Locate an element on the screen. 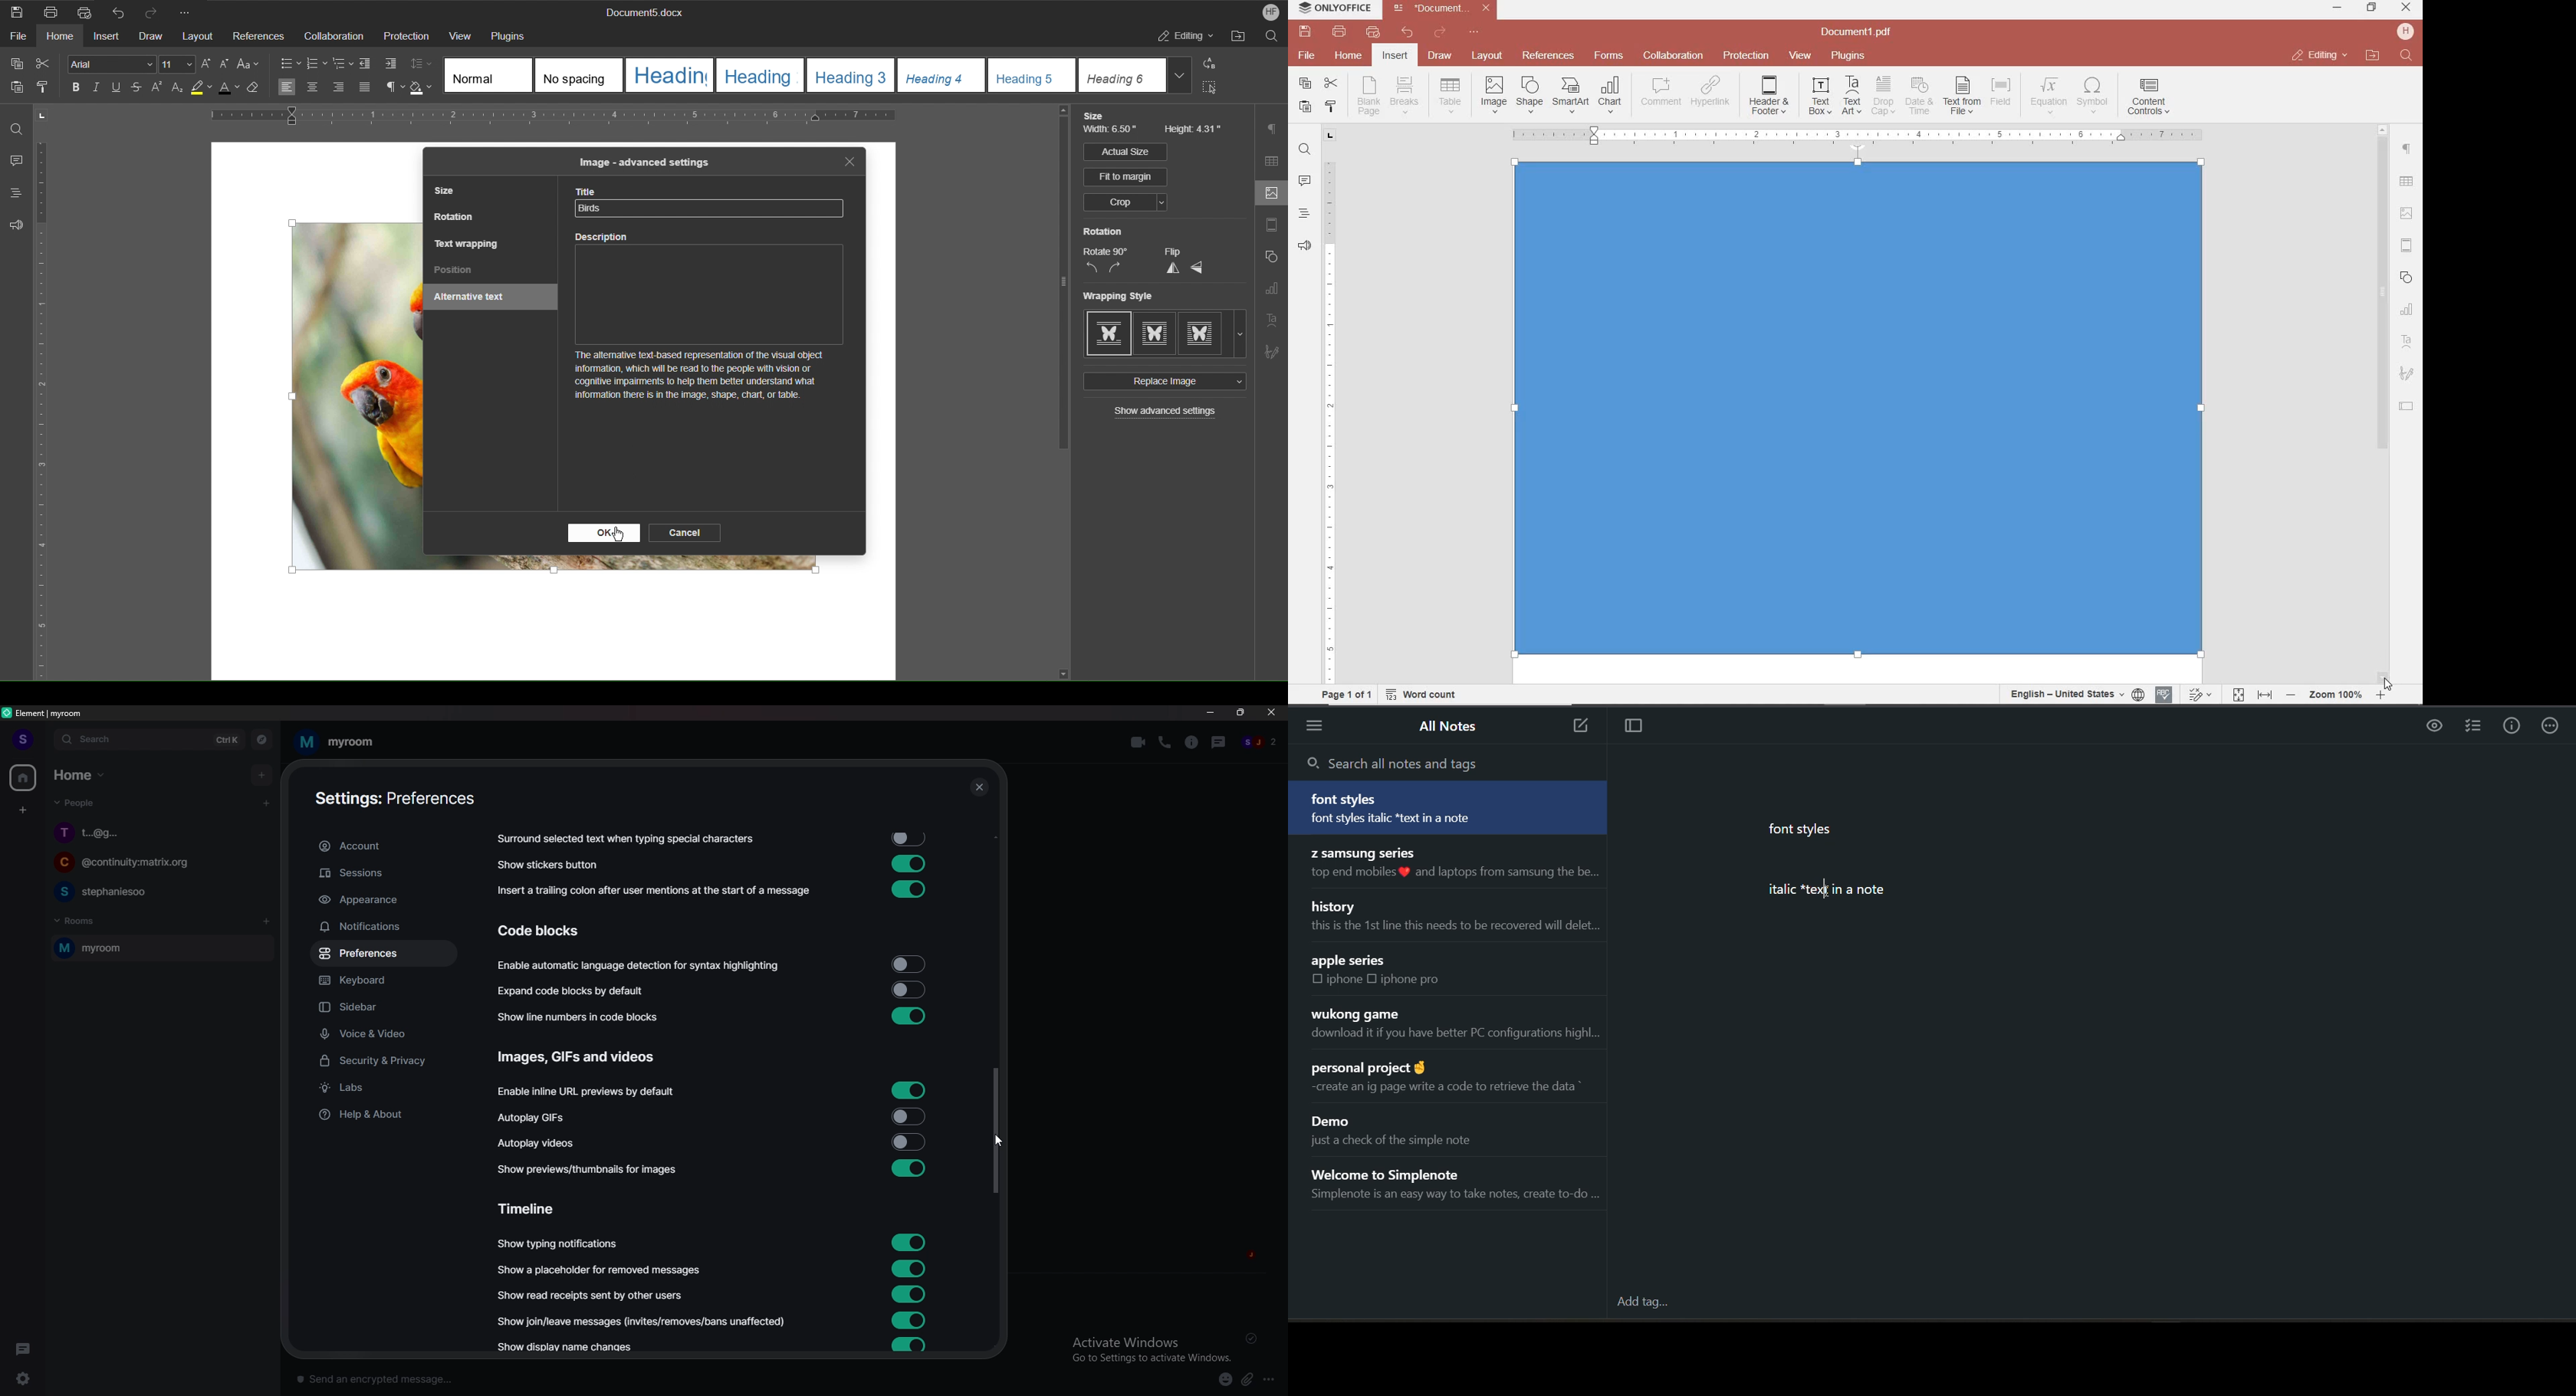 The image size is (2576, 1400). create a space is located at coordinates (24, 811).